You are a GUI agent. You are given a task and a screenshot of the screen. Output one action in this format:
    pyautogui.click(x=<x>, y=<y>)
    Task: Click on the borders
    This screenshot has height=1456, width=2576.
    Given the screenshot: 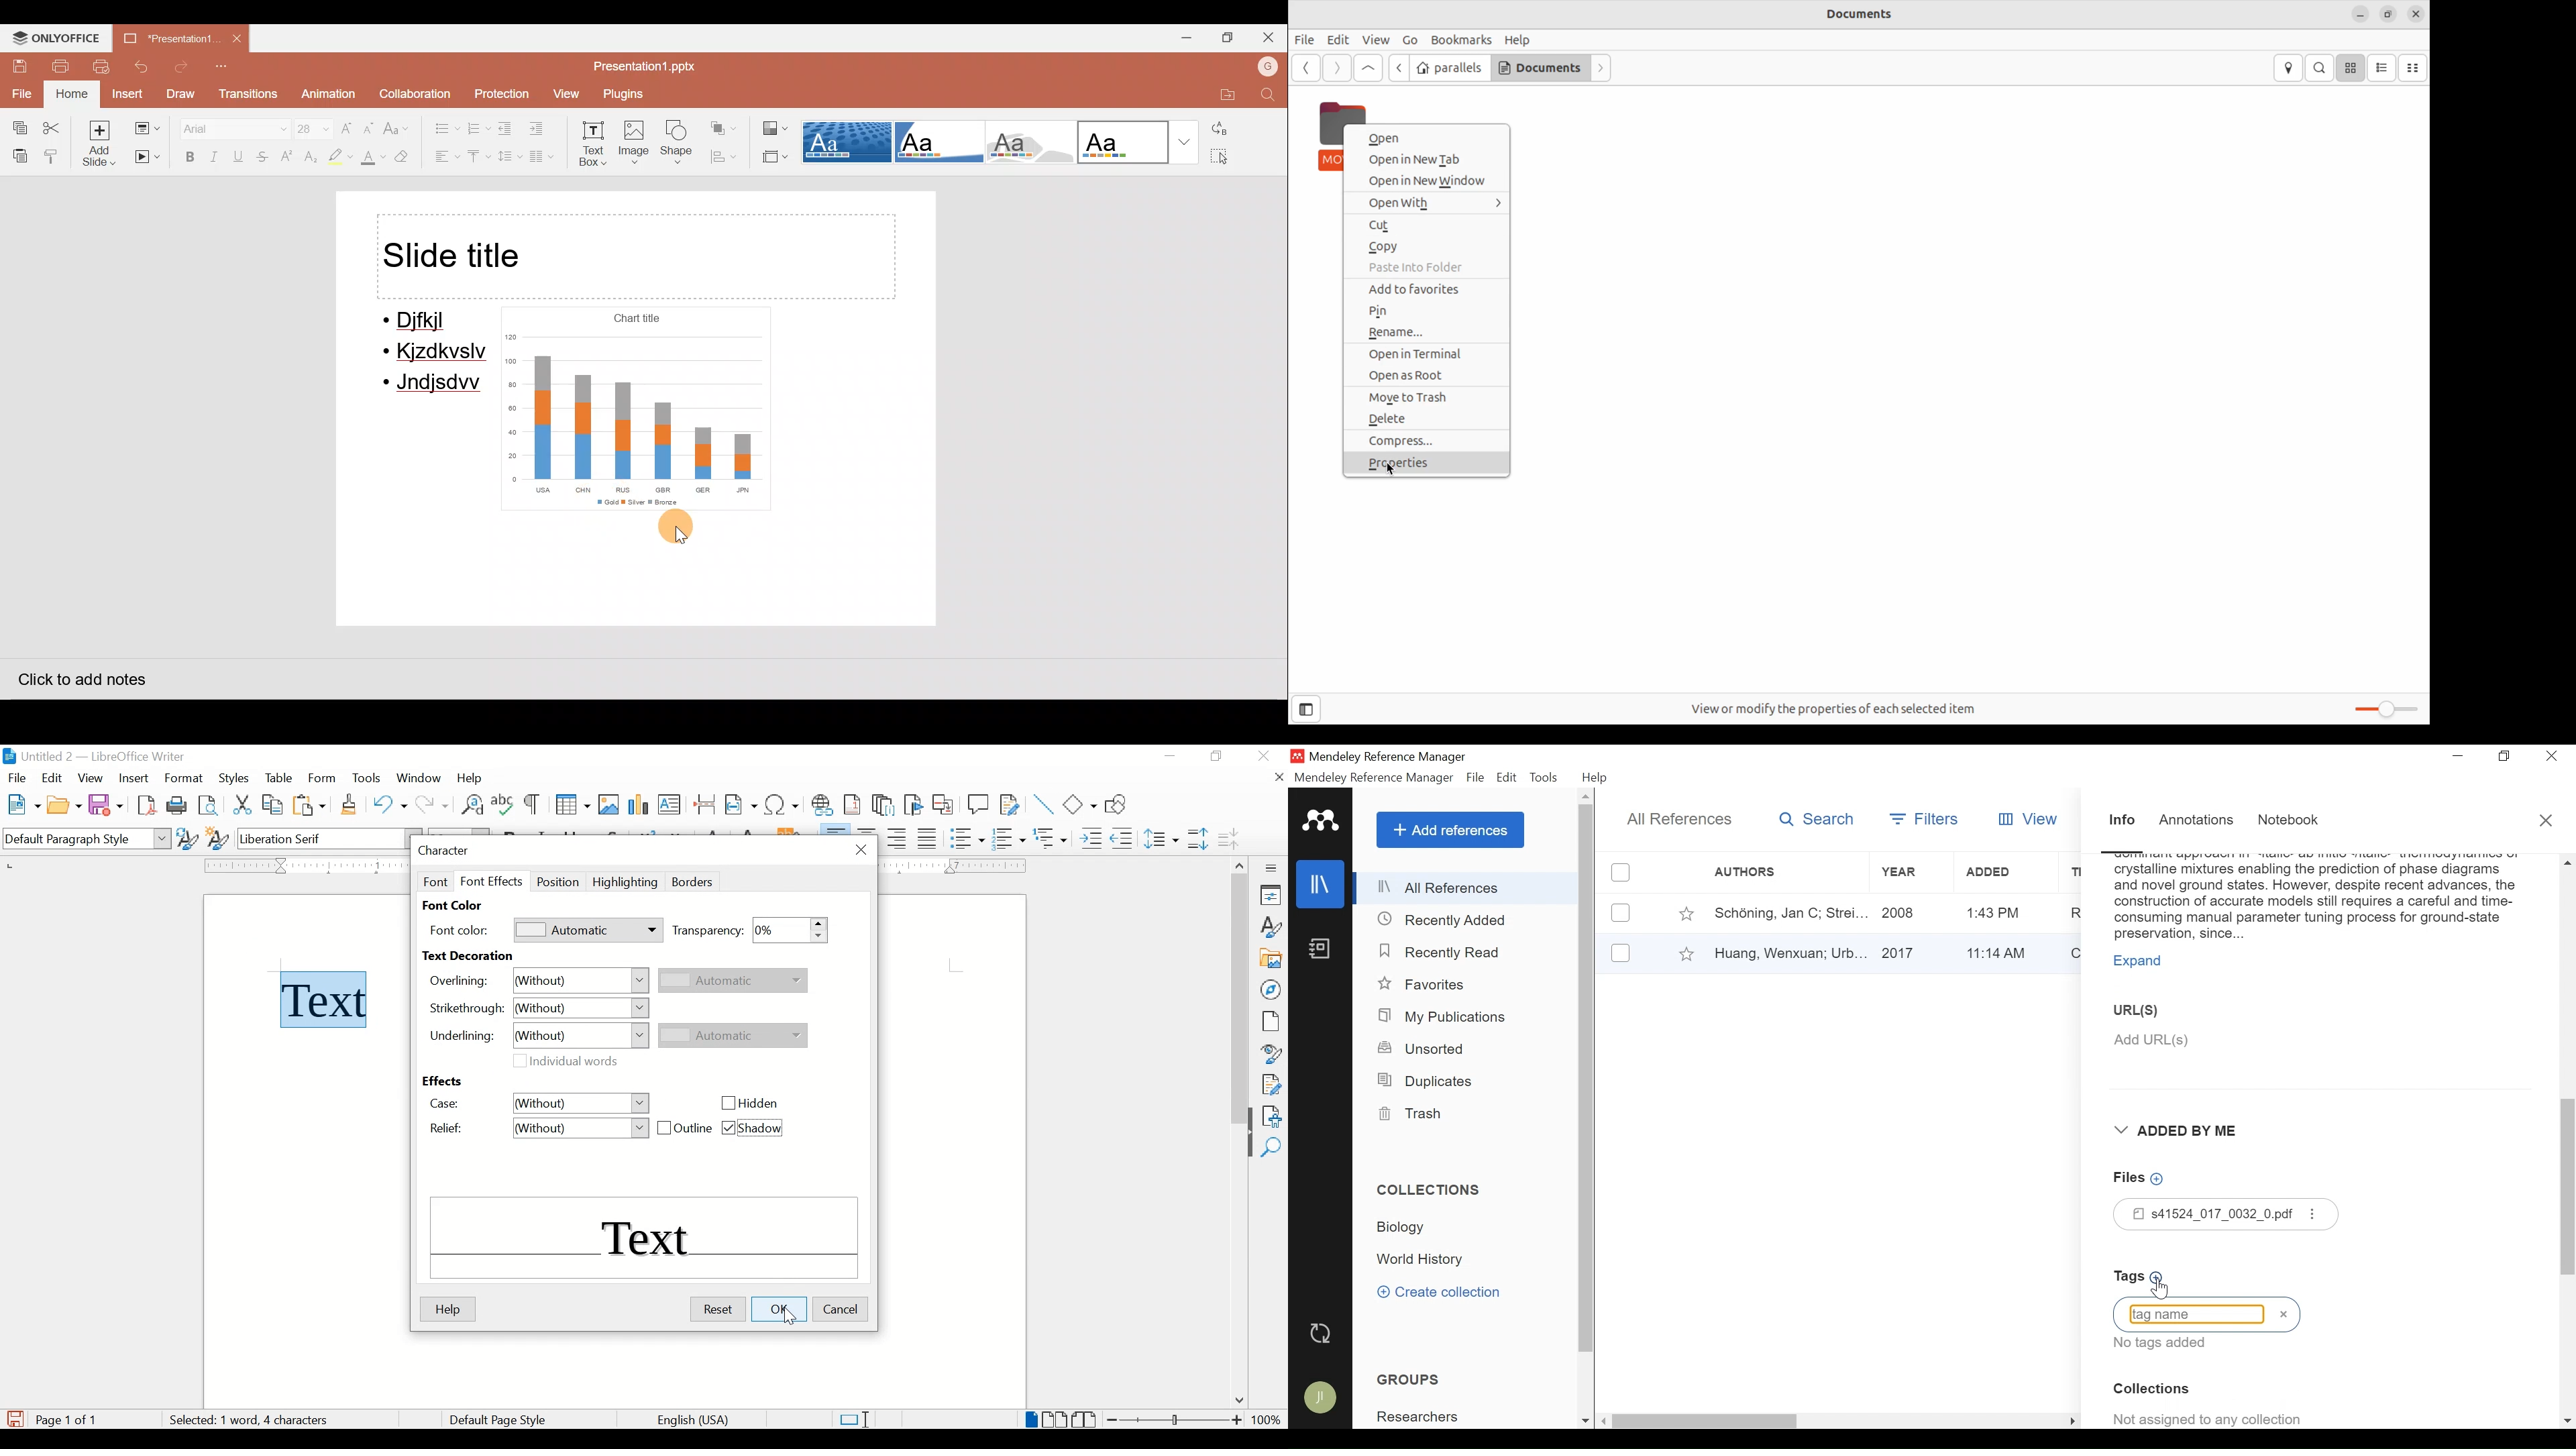 What is the action you would take?
    pyautogui.click(x=694, y=882)
    